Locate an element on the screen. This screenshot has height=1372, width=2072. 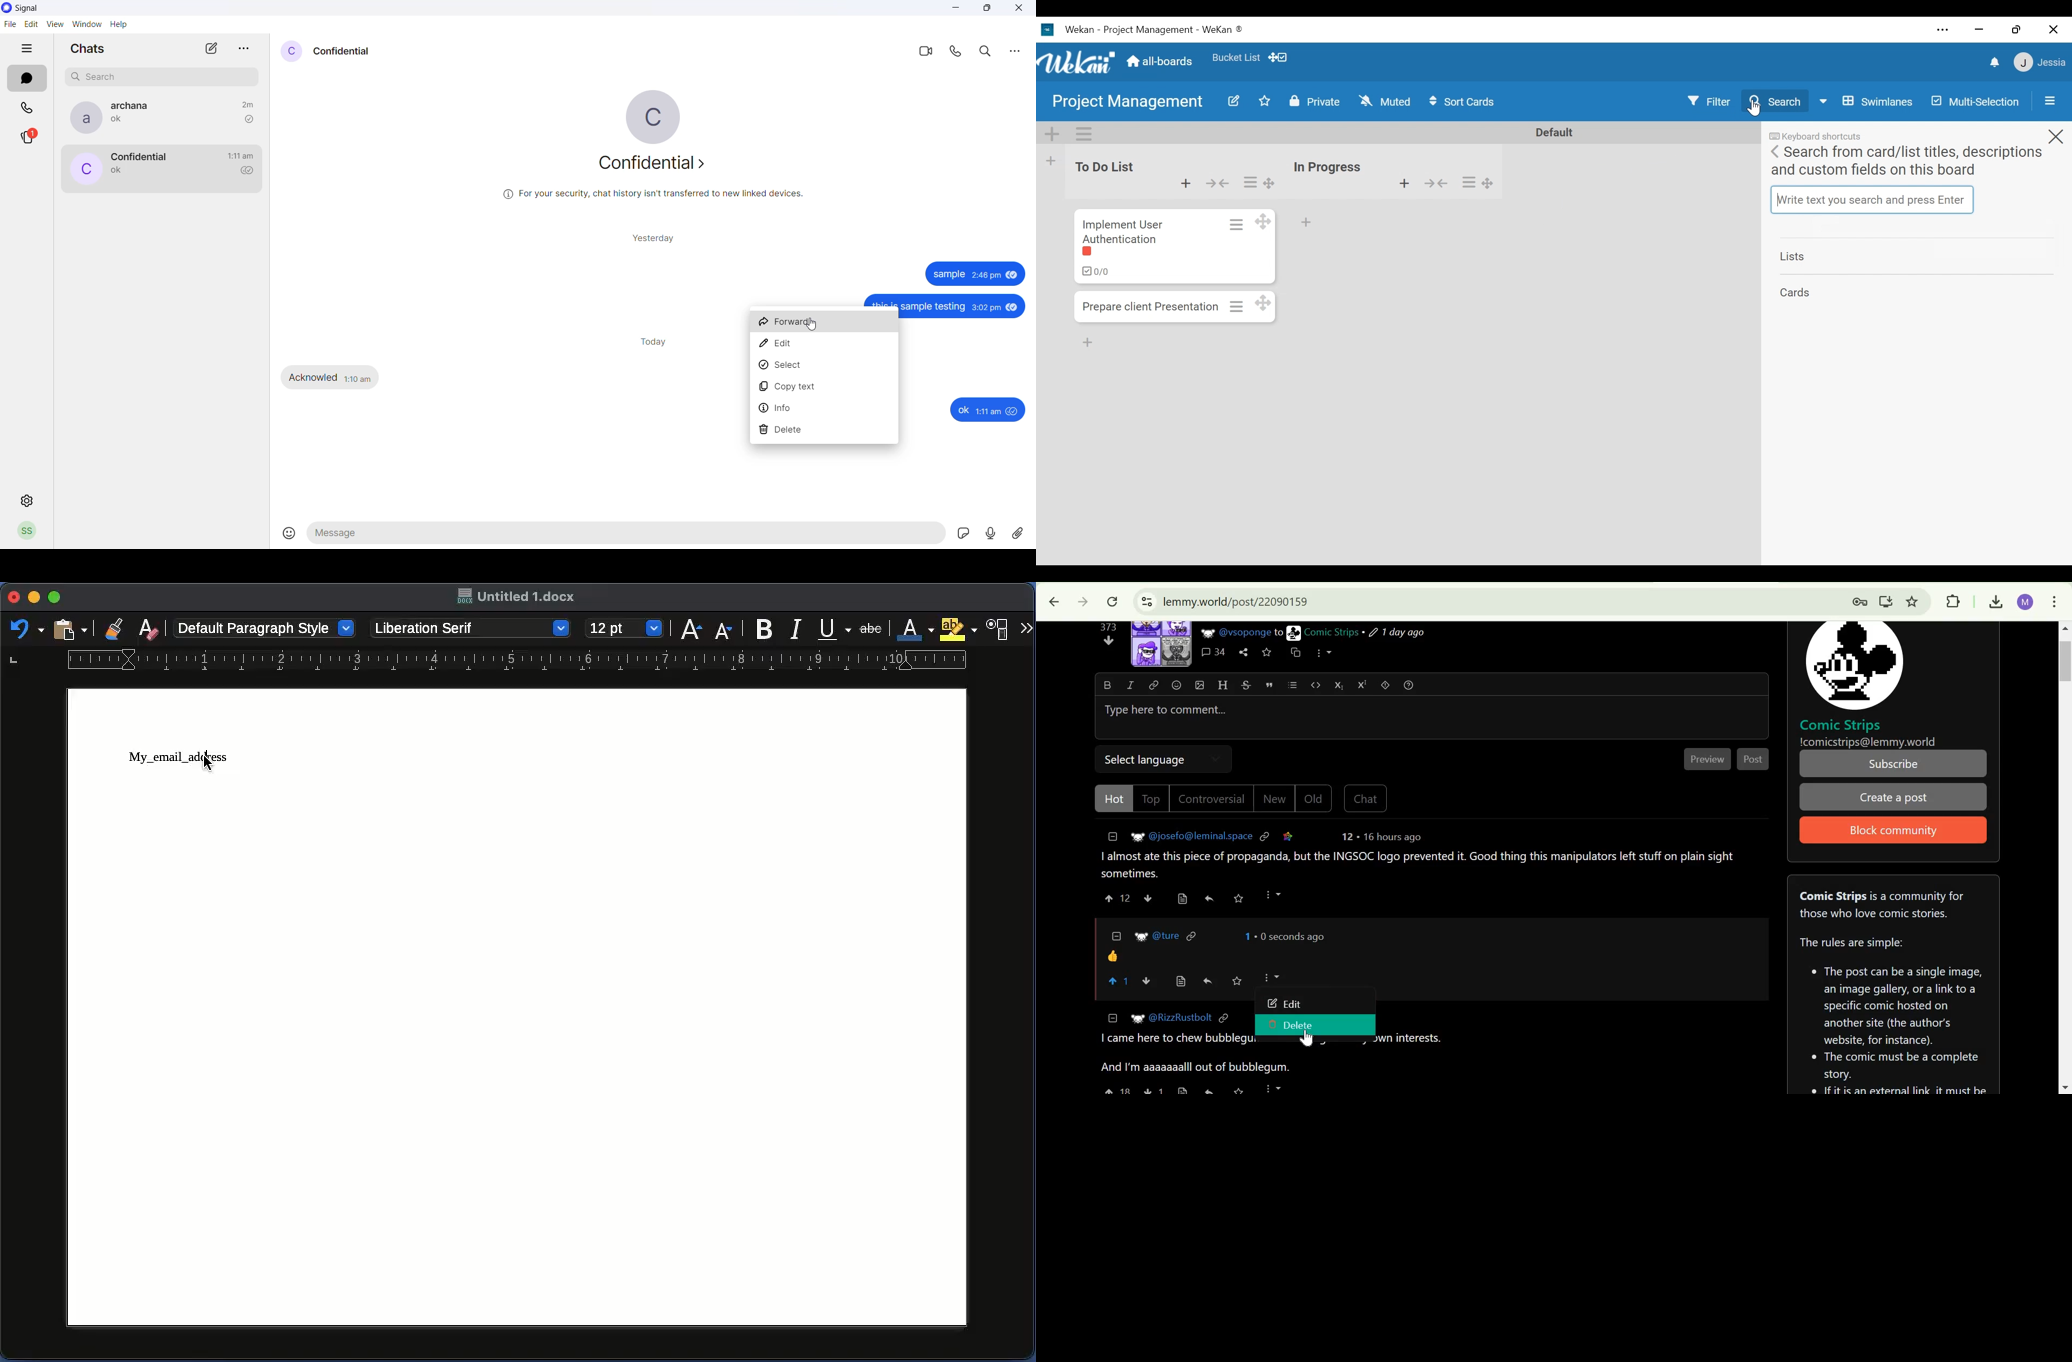
Settings and more is located at coordinates (1943, 31).